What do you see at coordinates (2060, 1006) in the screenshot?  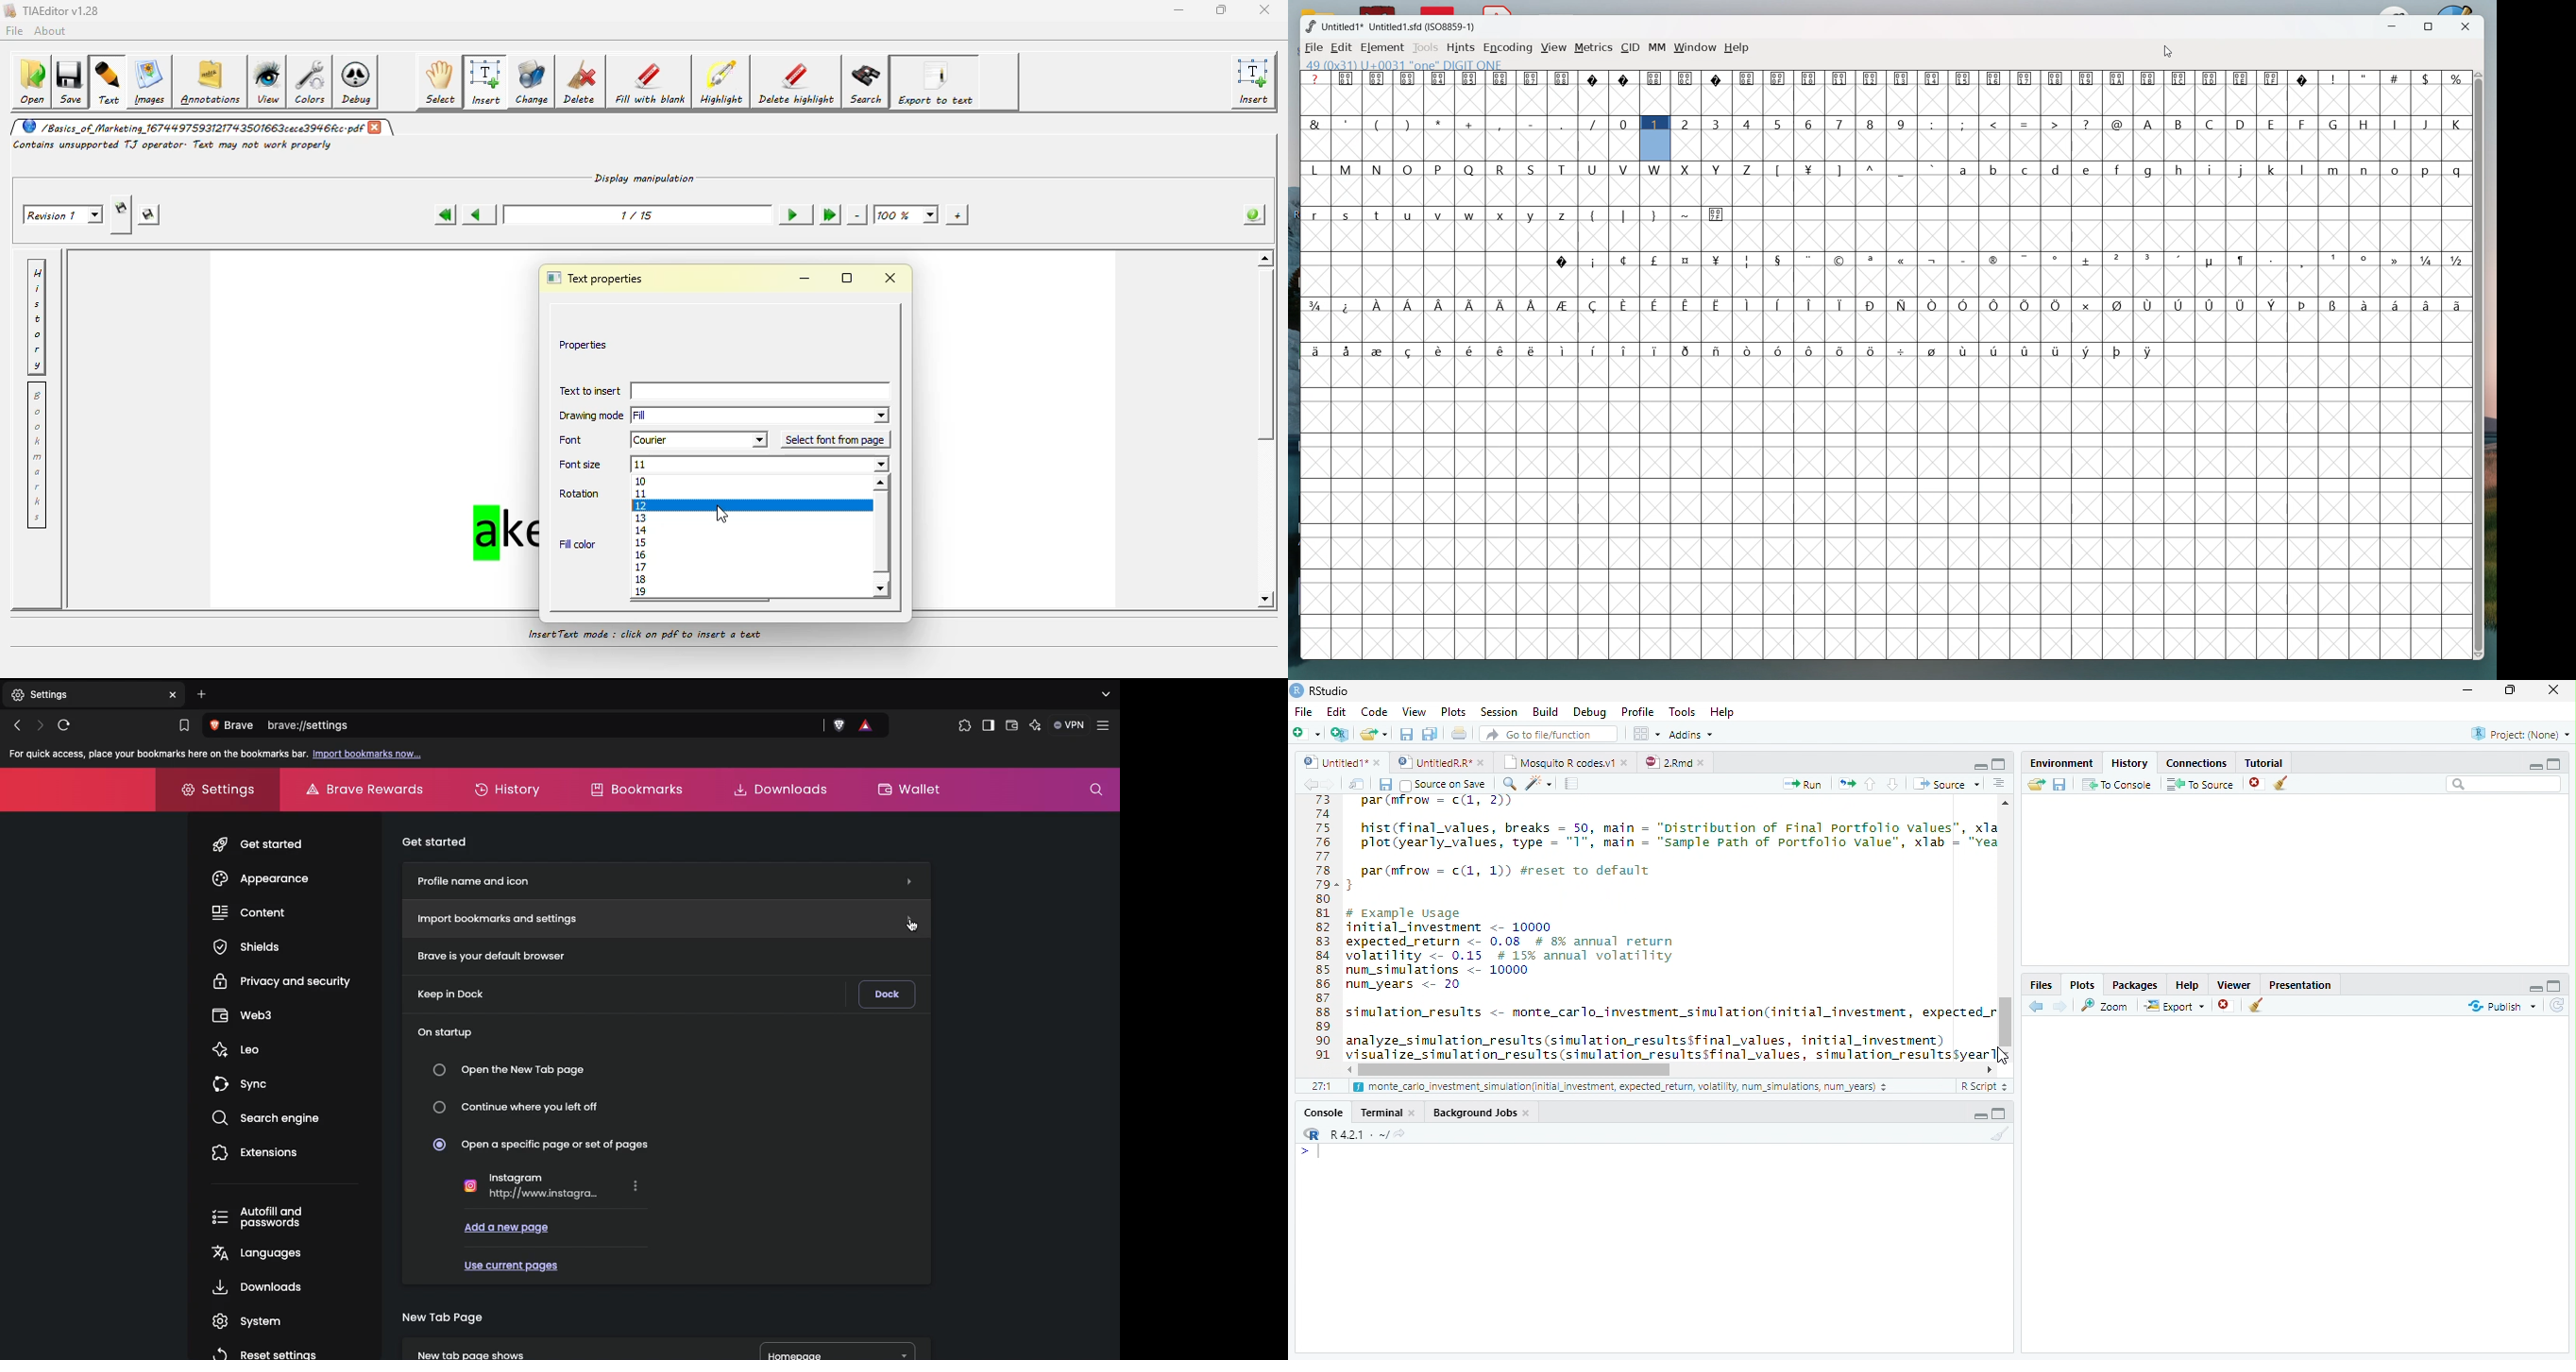 I see `Next Plot` at bounding box center [2060, 1006].